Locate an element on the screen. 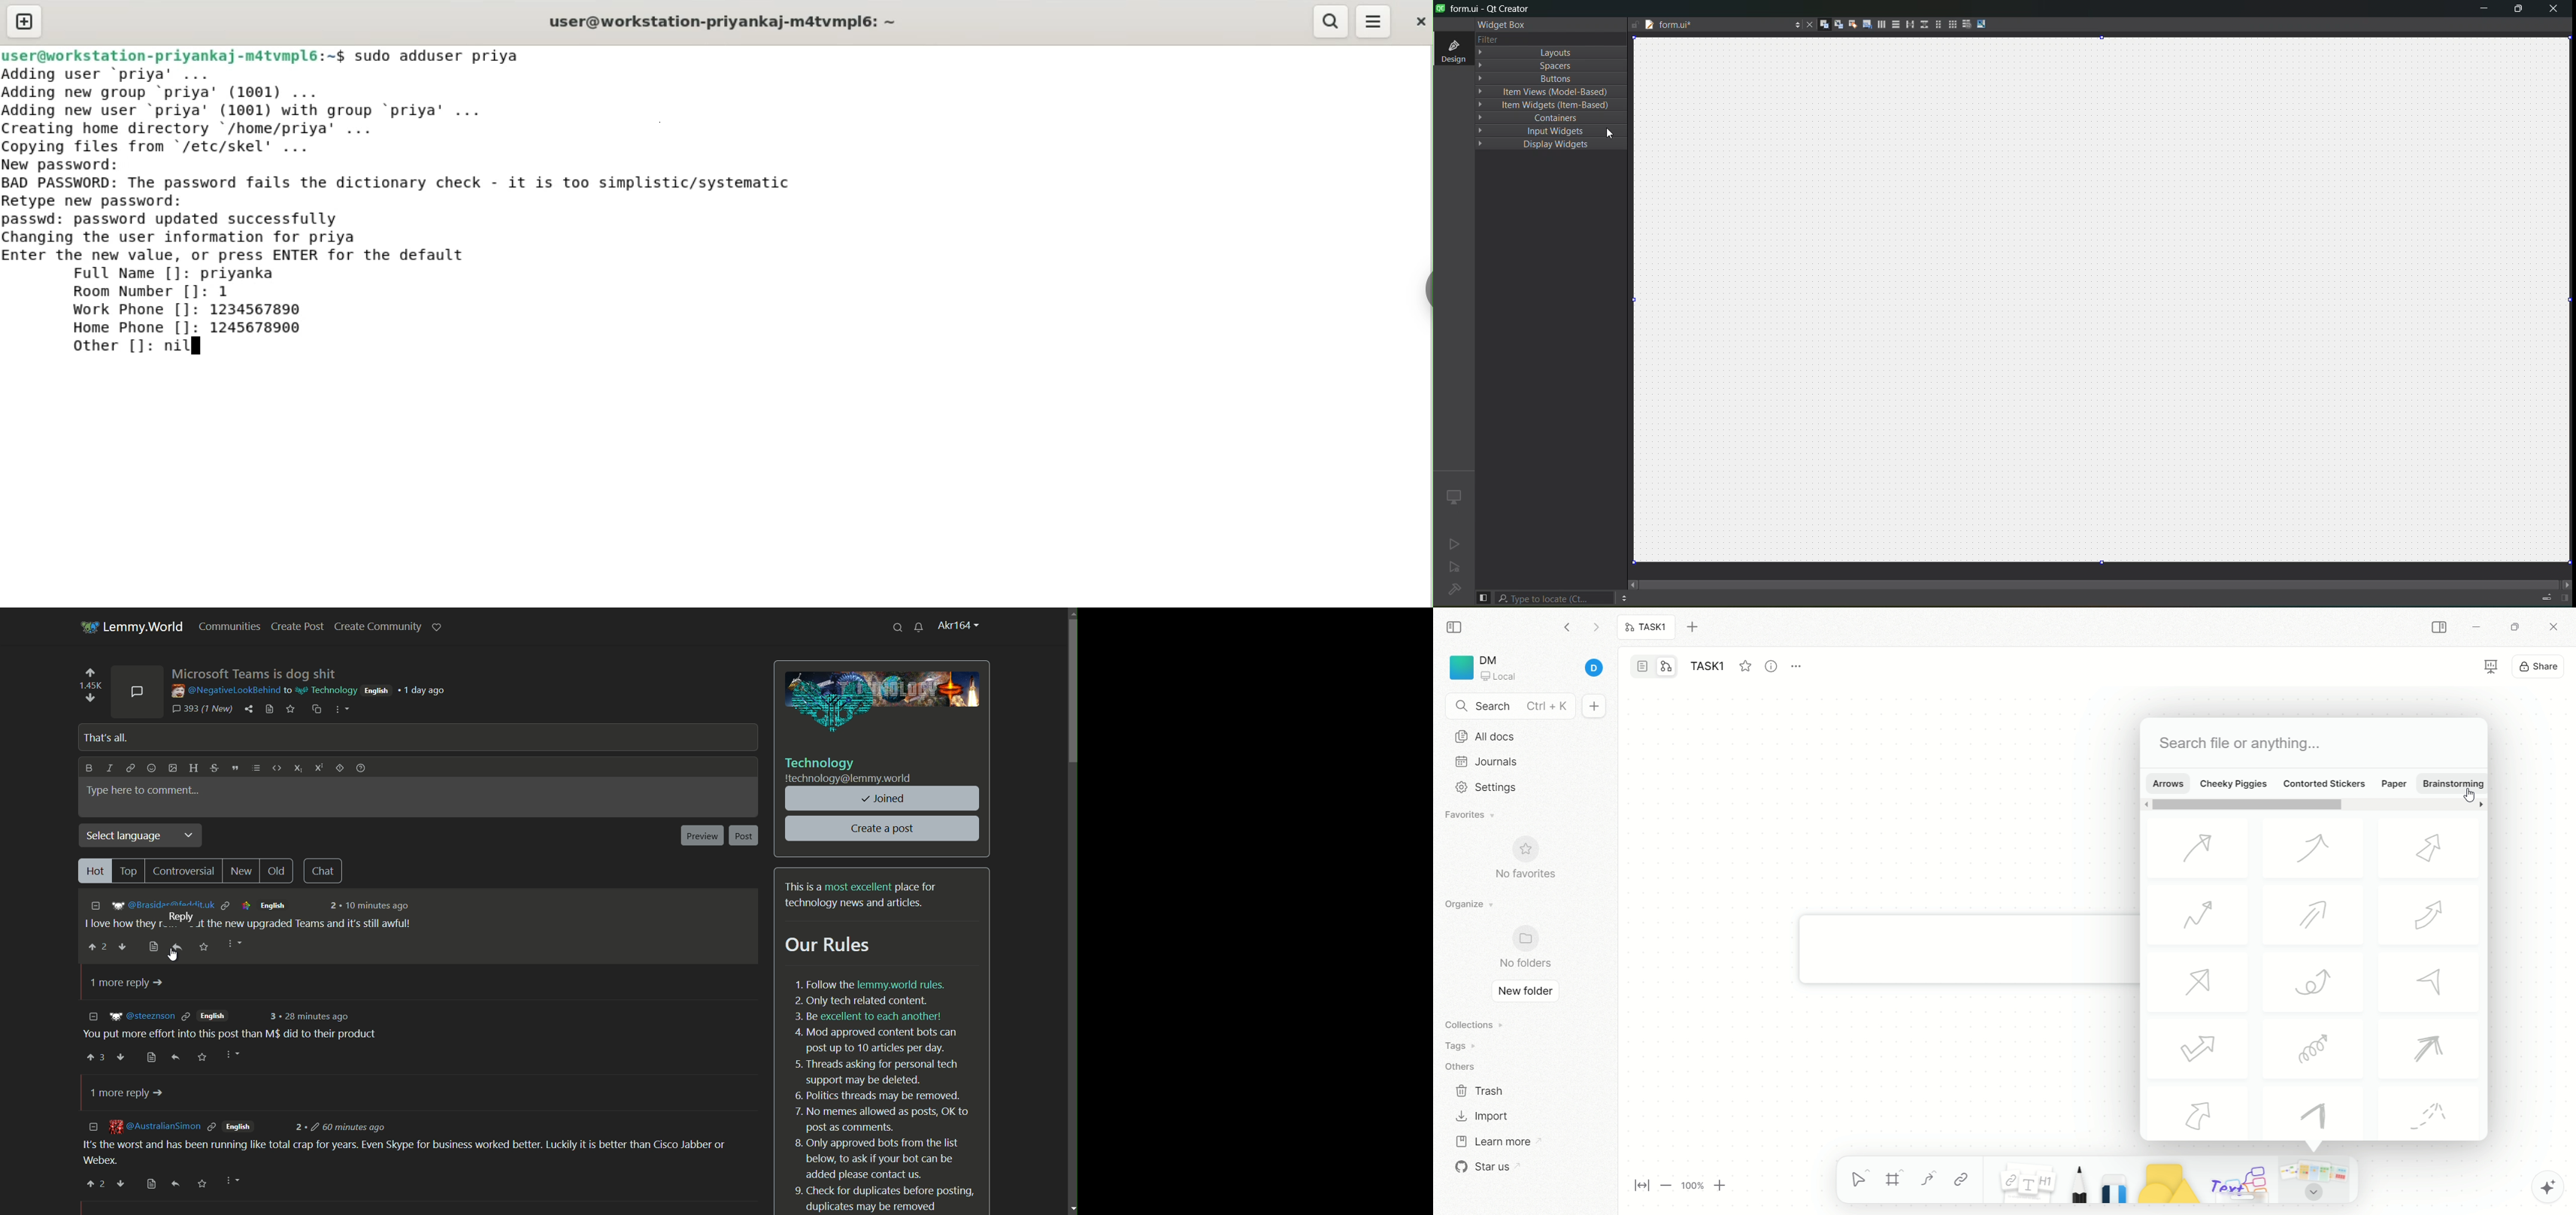  show left is located at coordinates (1484, 597).